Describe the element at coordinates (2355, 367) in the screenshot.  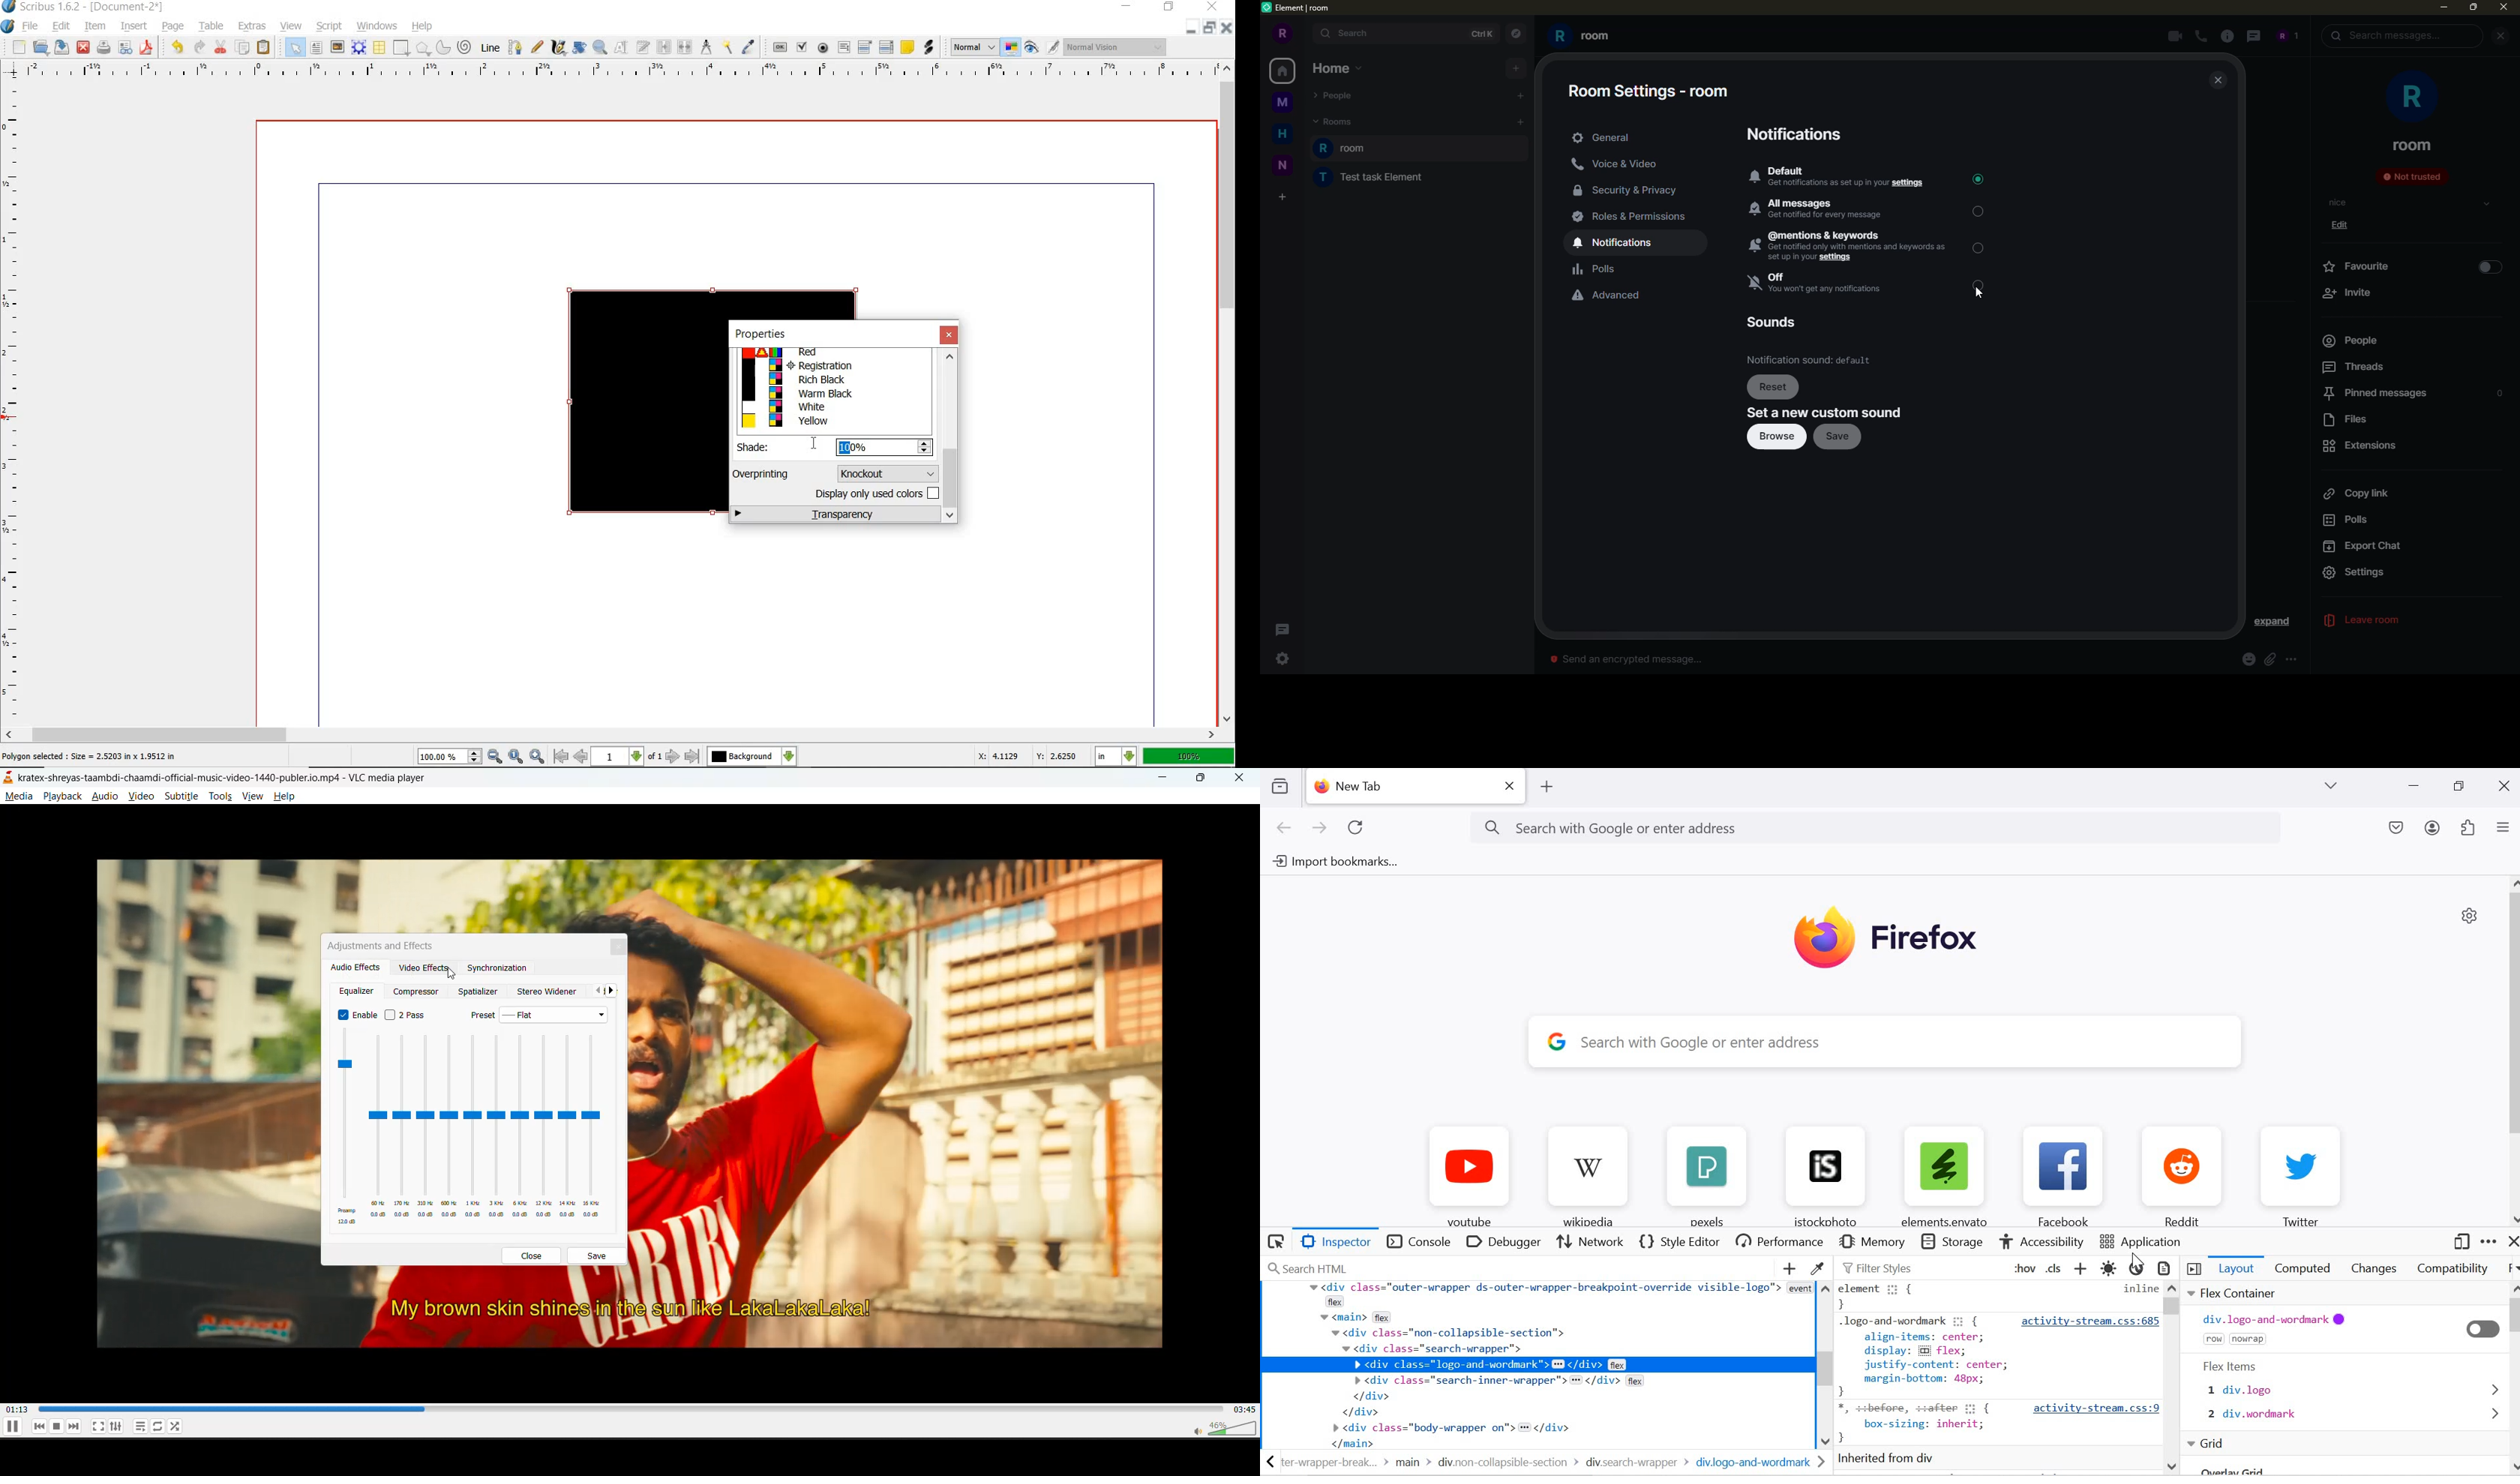
I see `threads` at that location.